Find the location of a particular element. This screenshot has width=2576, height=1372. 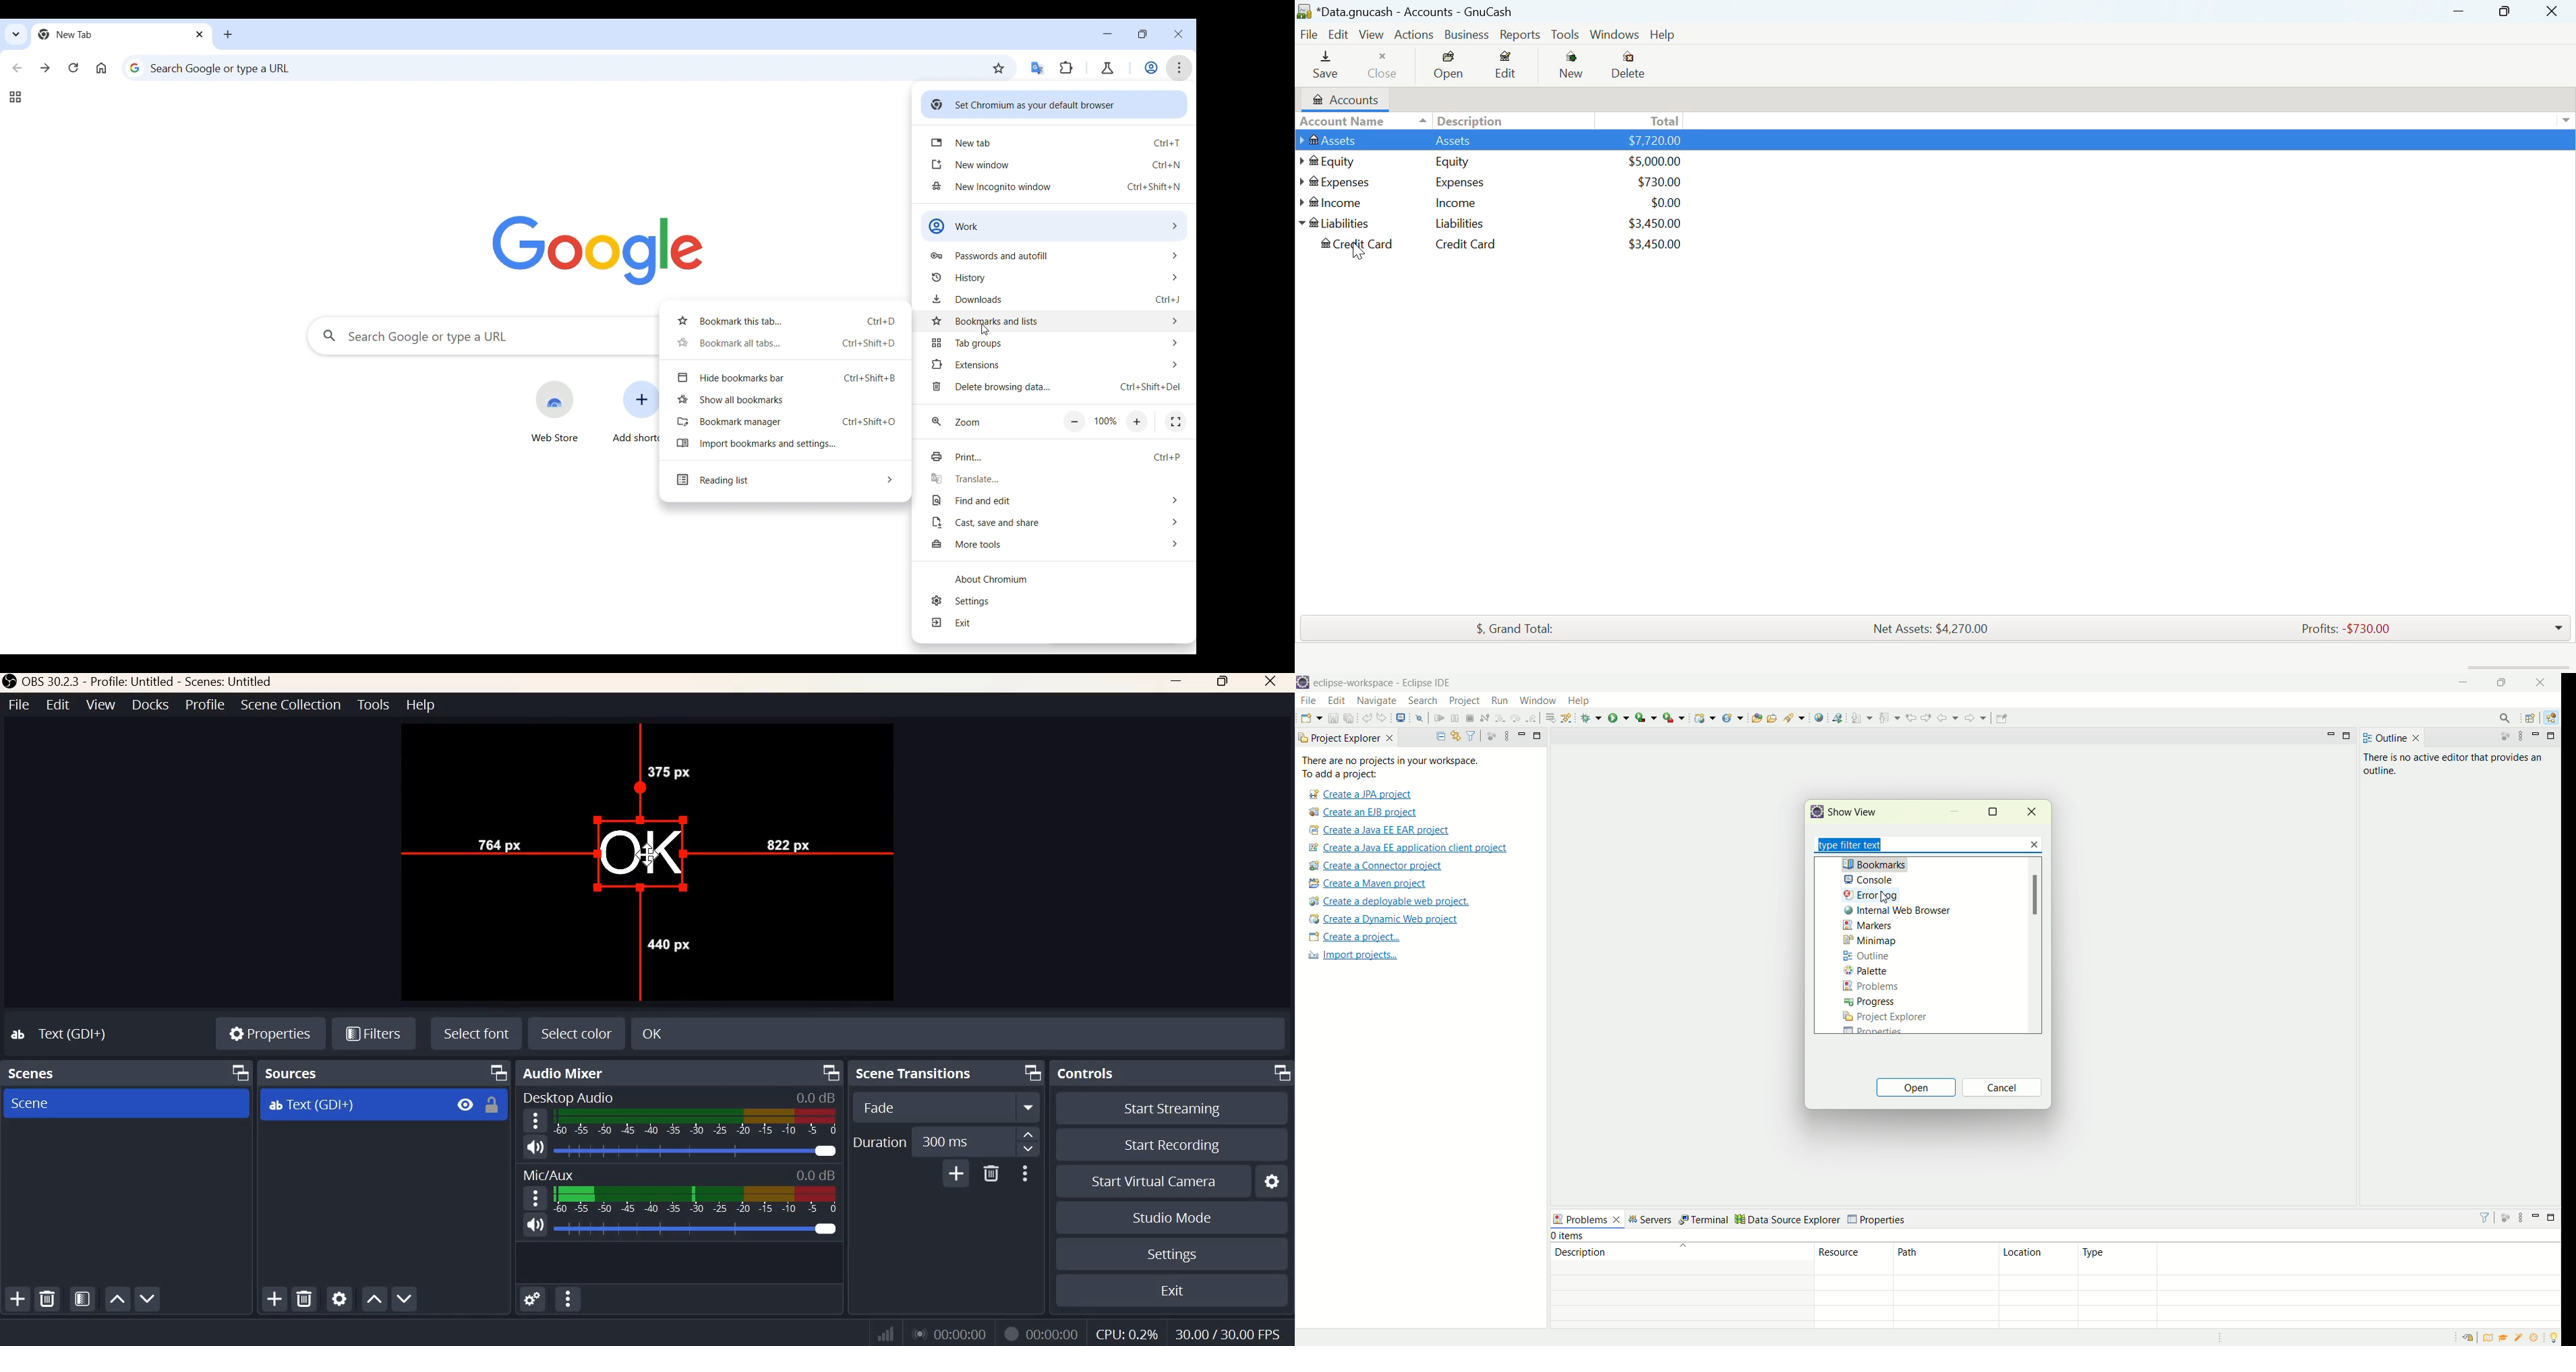

Audio Level Indicator is located at coordinates (814, 1097).